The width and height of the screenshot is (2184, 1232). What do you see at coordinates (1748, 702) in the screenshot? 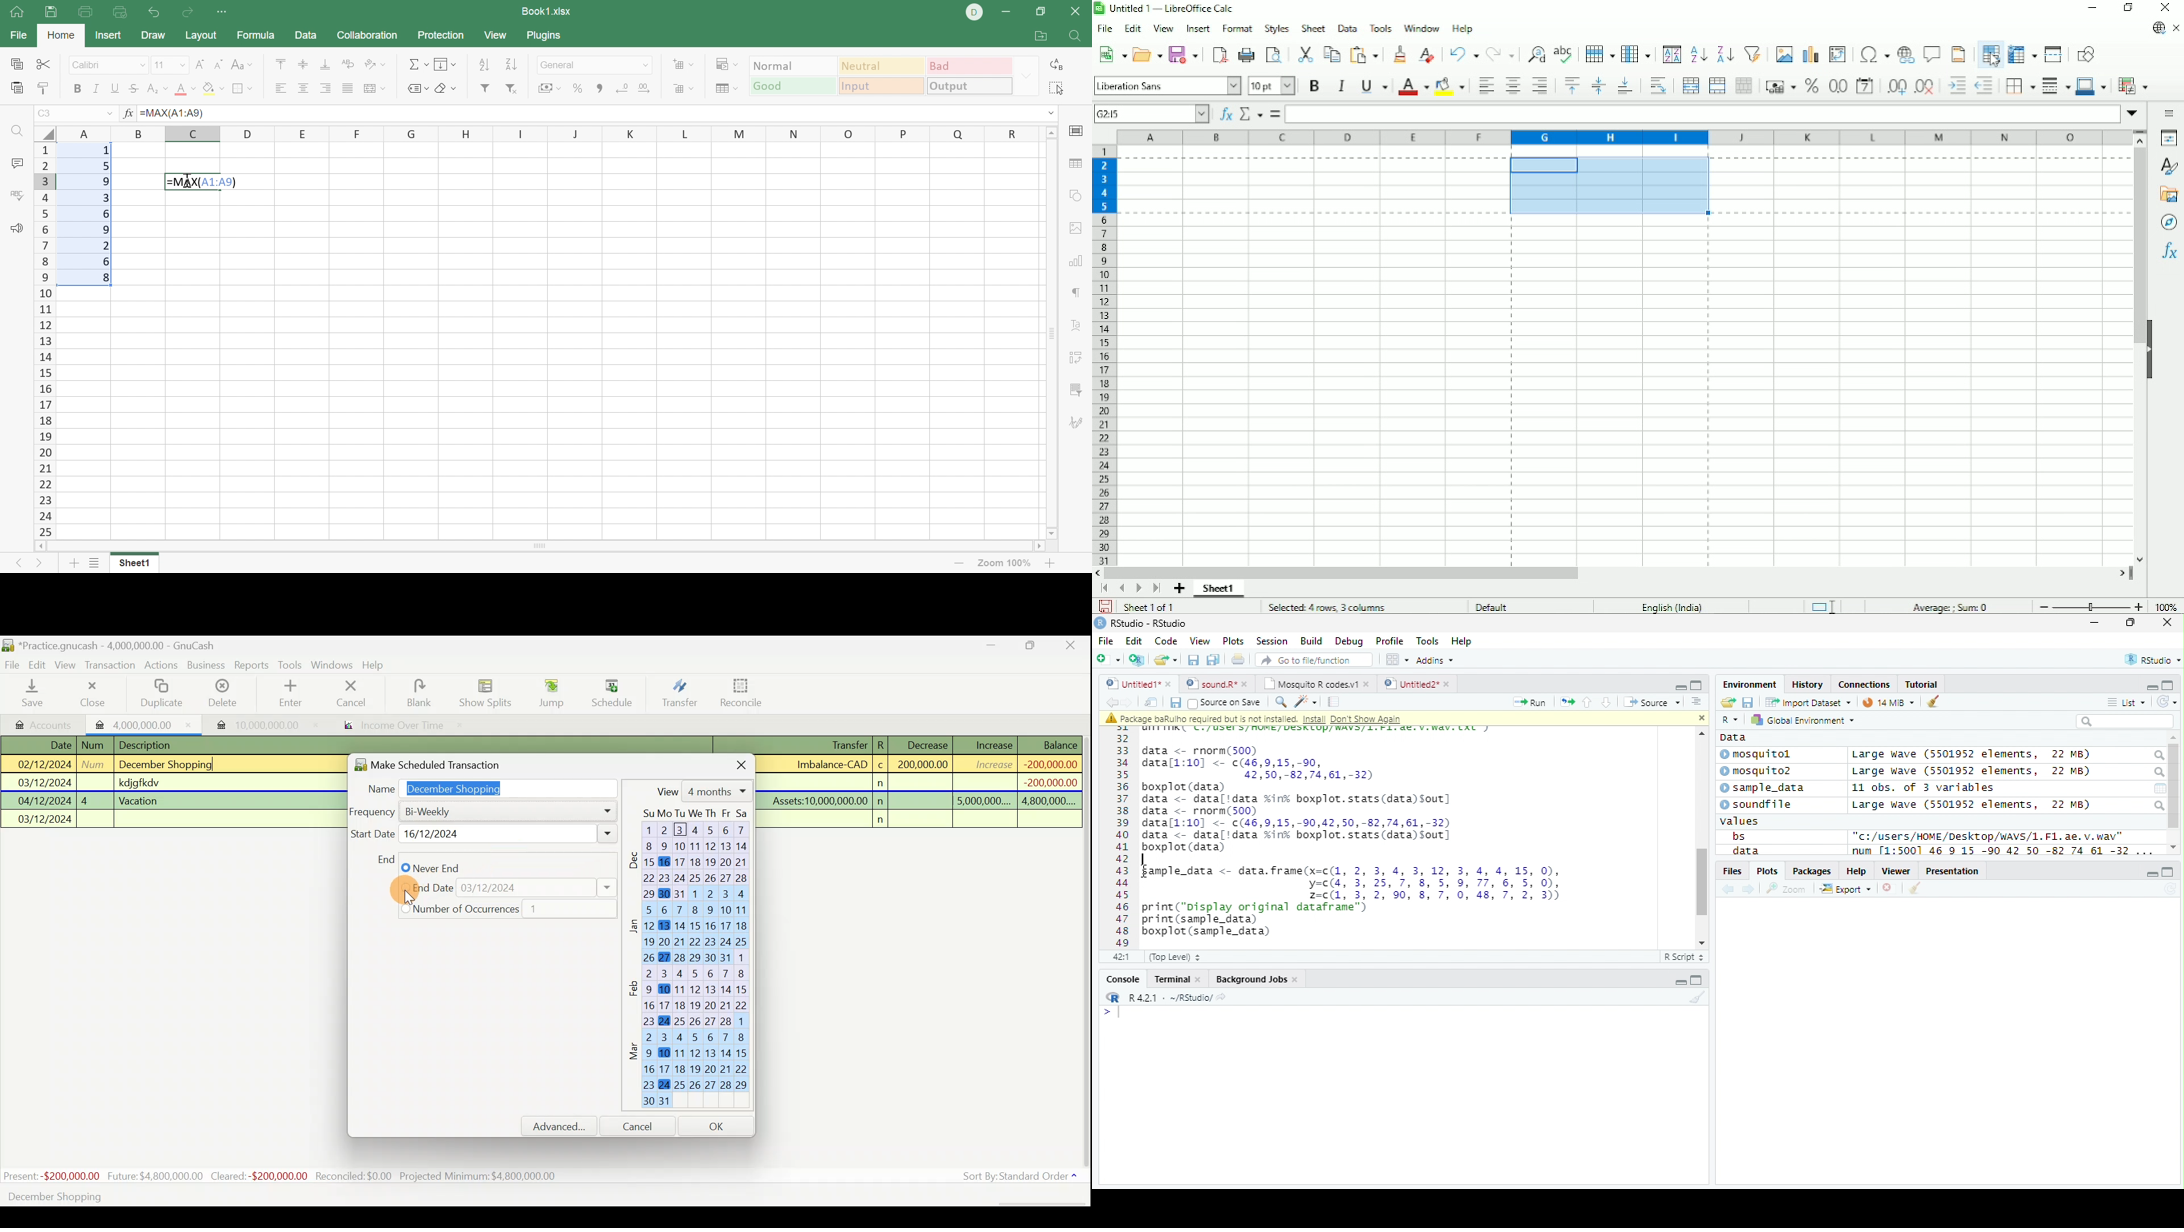
I see `Save` at bounding box center [1748, 702].